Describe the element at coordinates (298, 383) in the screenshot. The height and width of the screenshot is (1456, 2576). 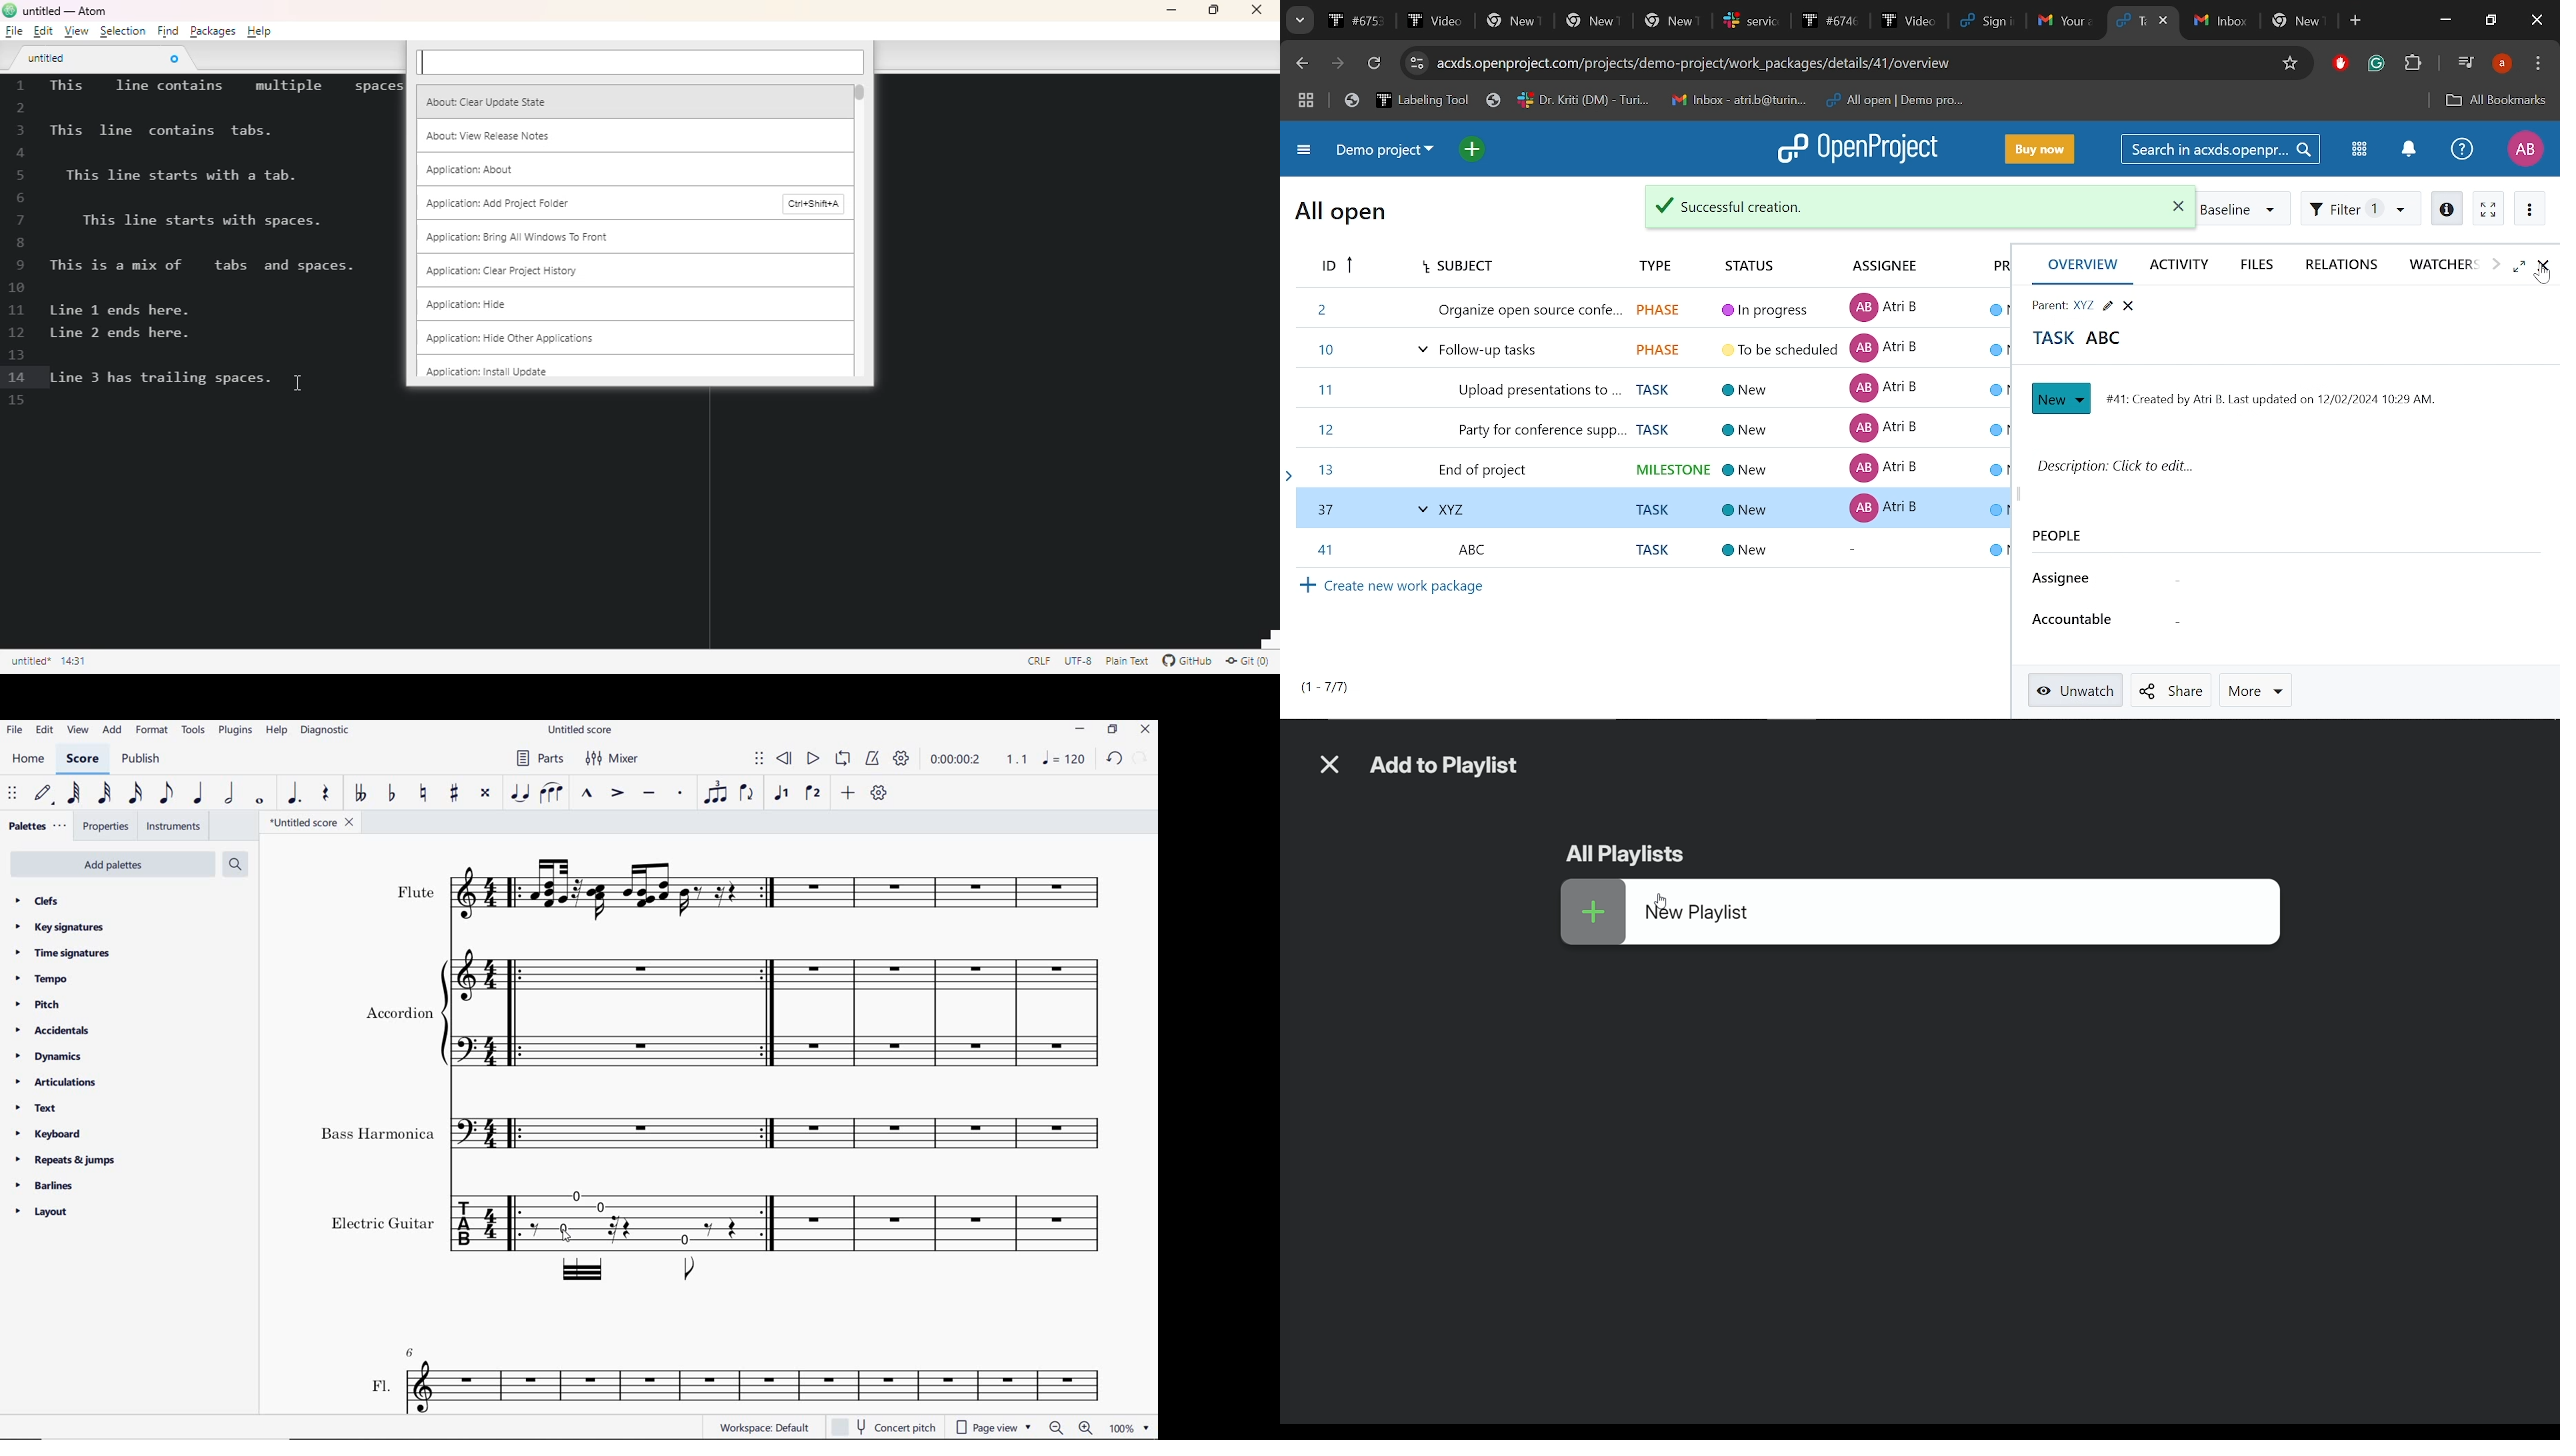
I see `cursor` at that location.